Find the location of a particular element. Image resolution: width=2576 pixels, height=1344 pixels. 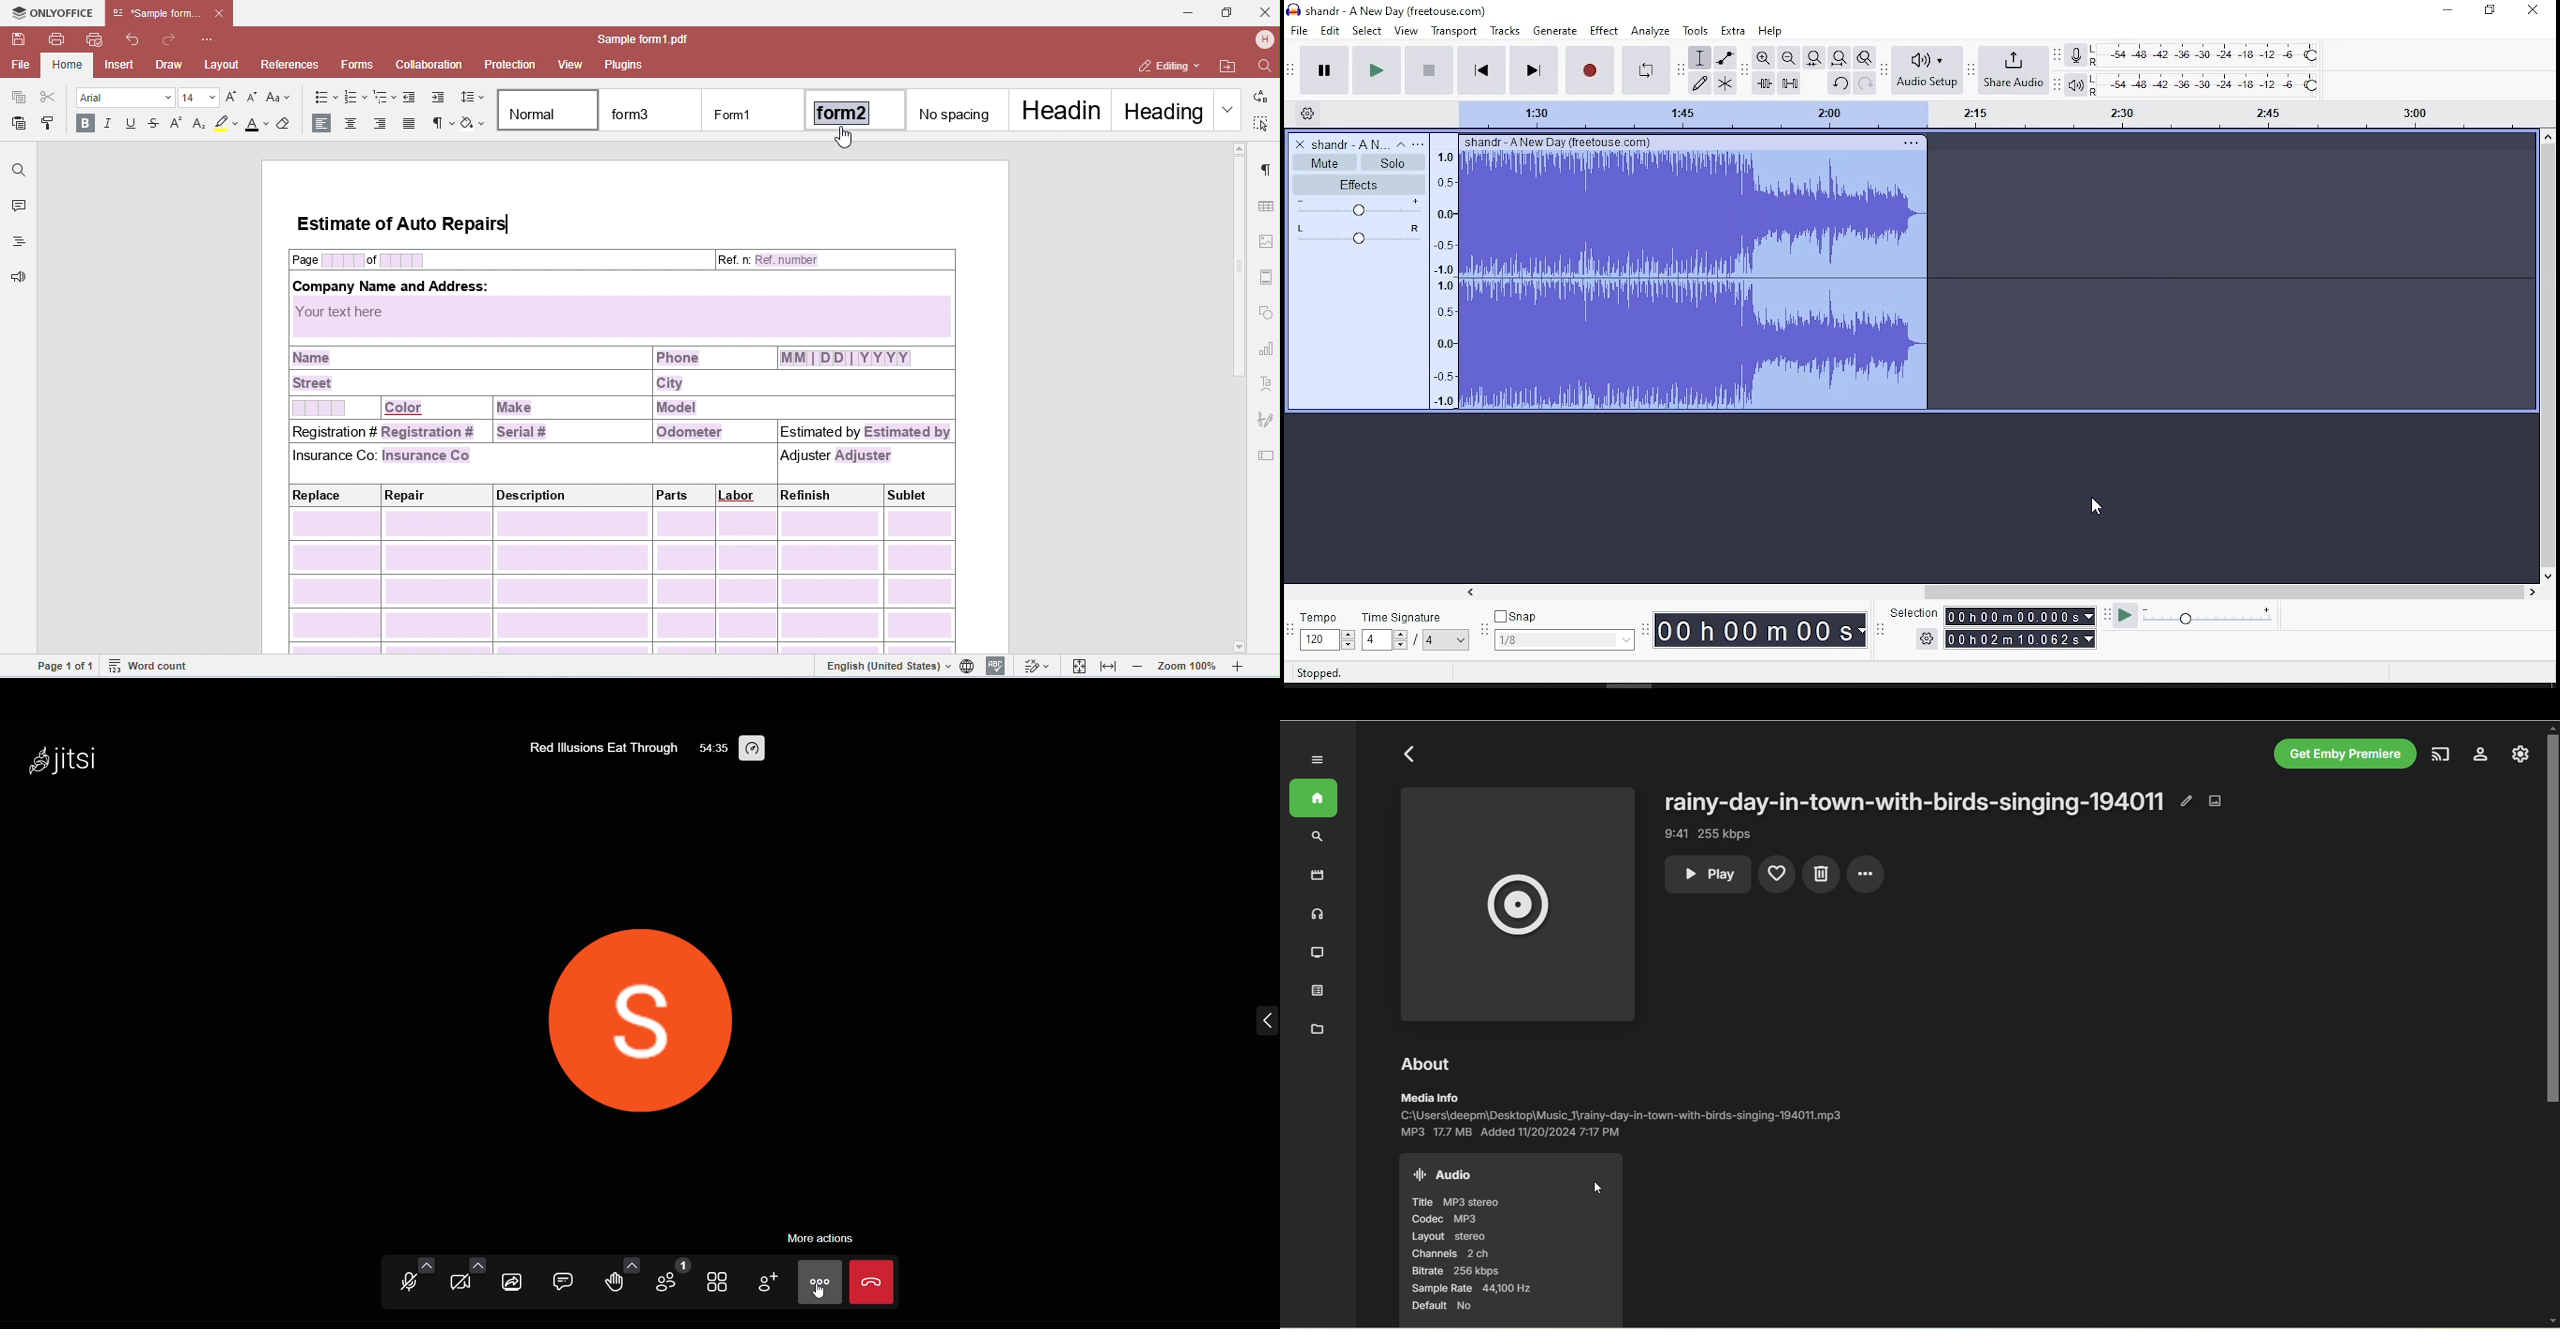

mouse pointer is located at coordinates (2096, 507).